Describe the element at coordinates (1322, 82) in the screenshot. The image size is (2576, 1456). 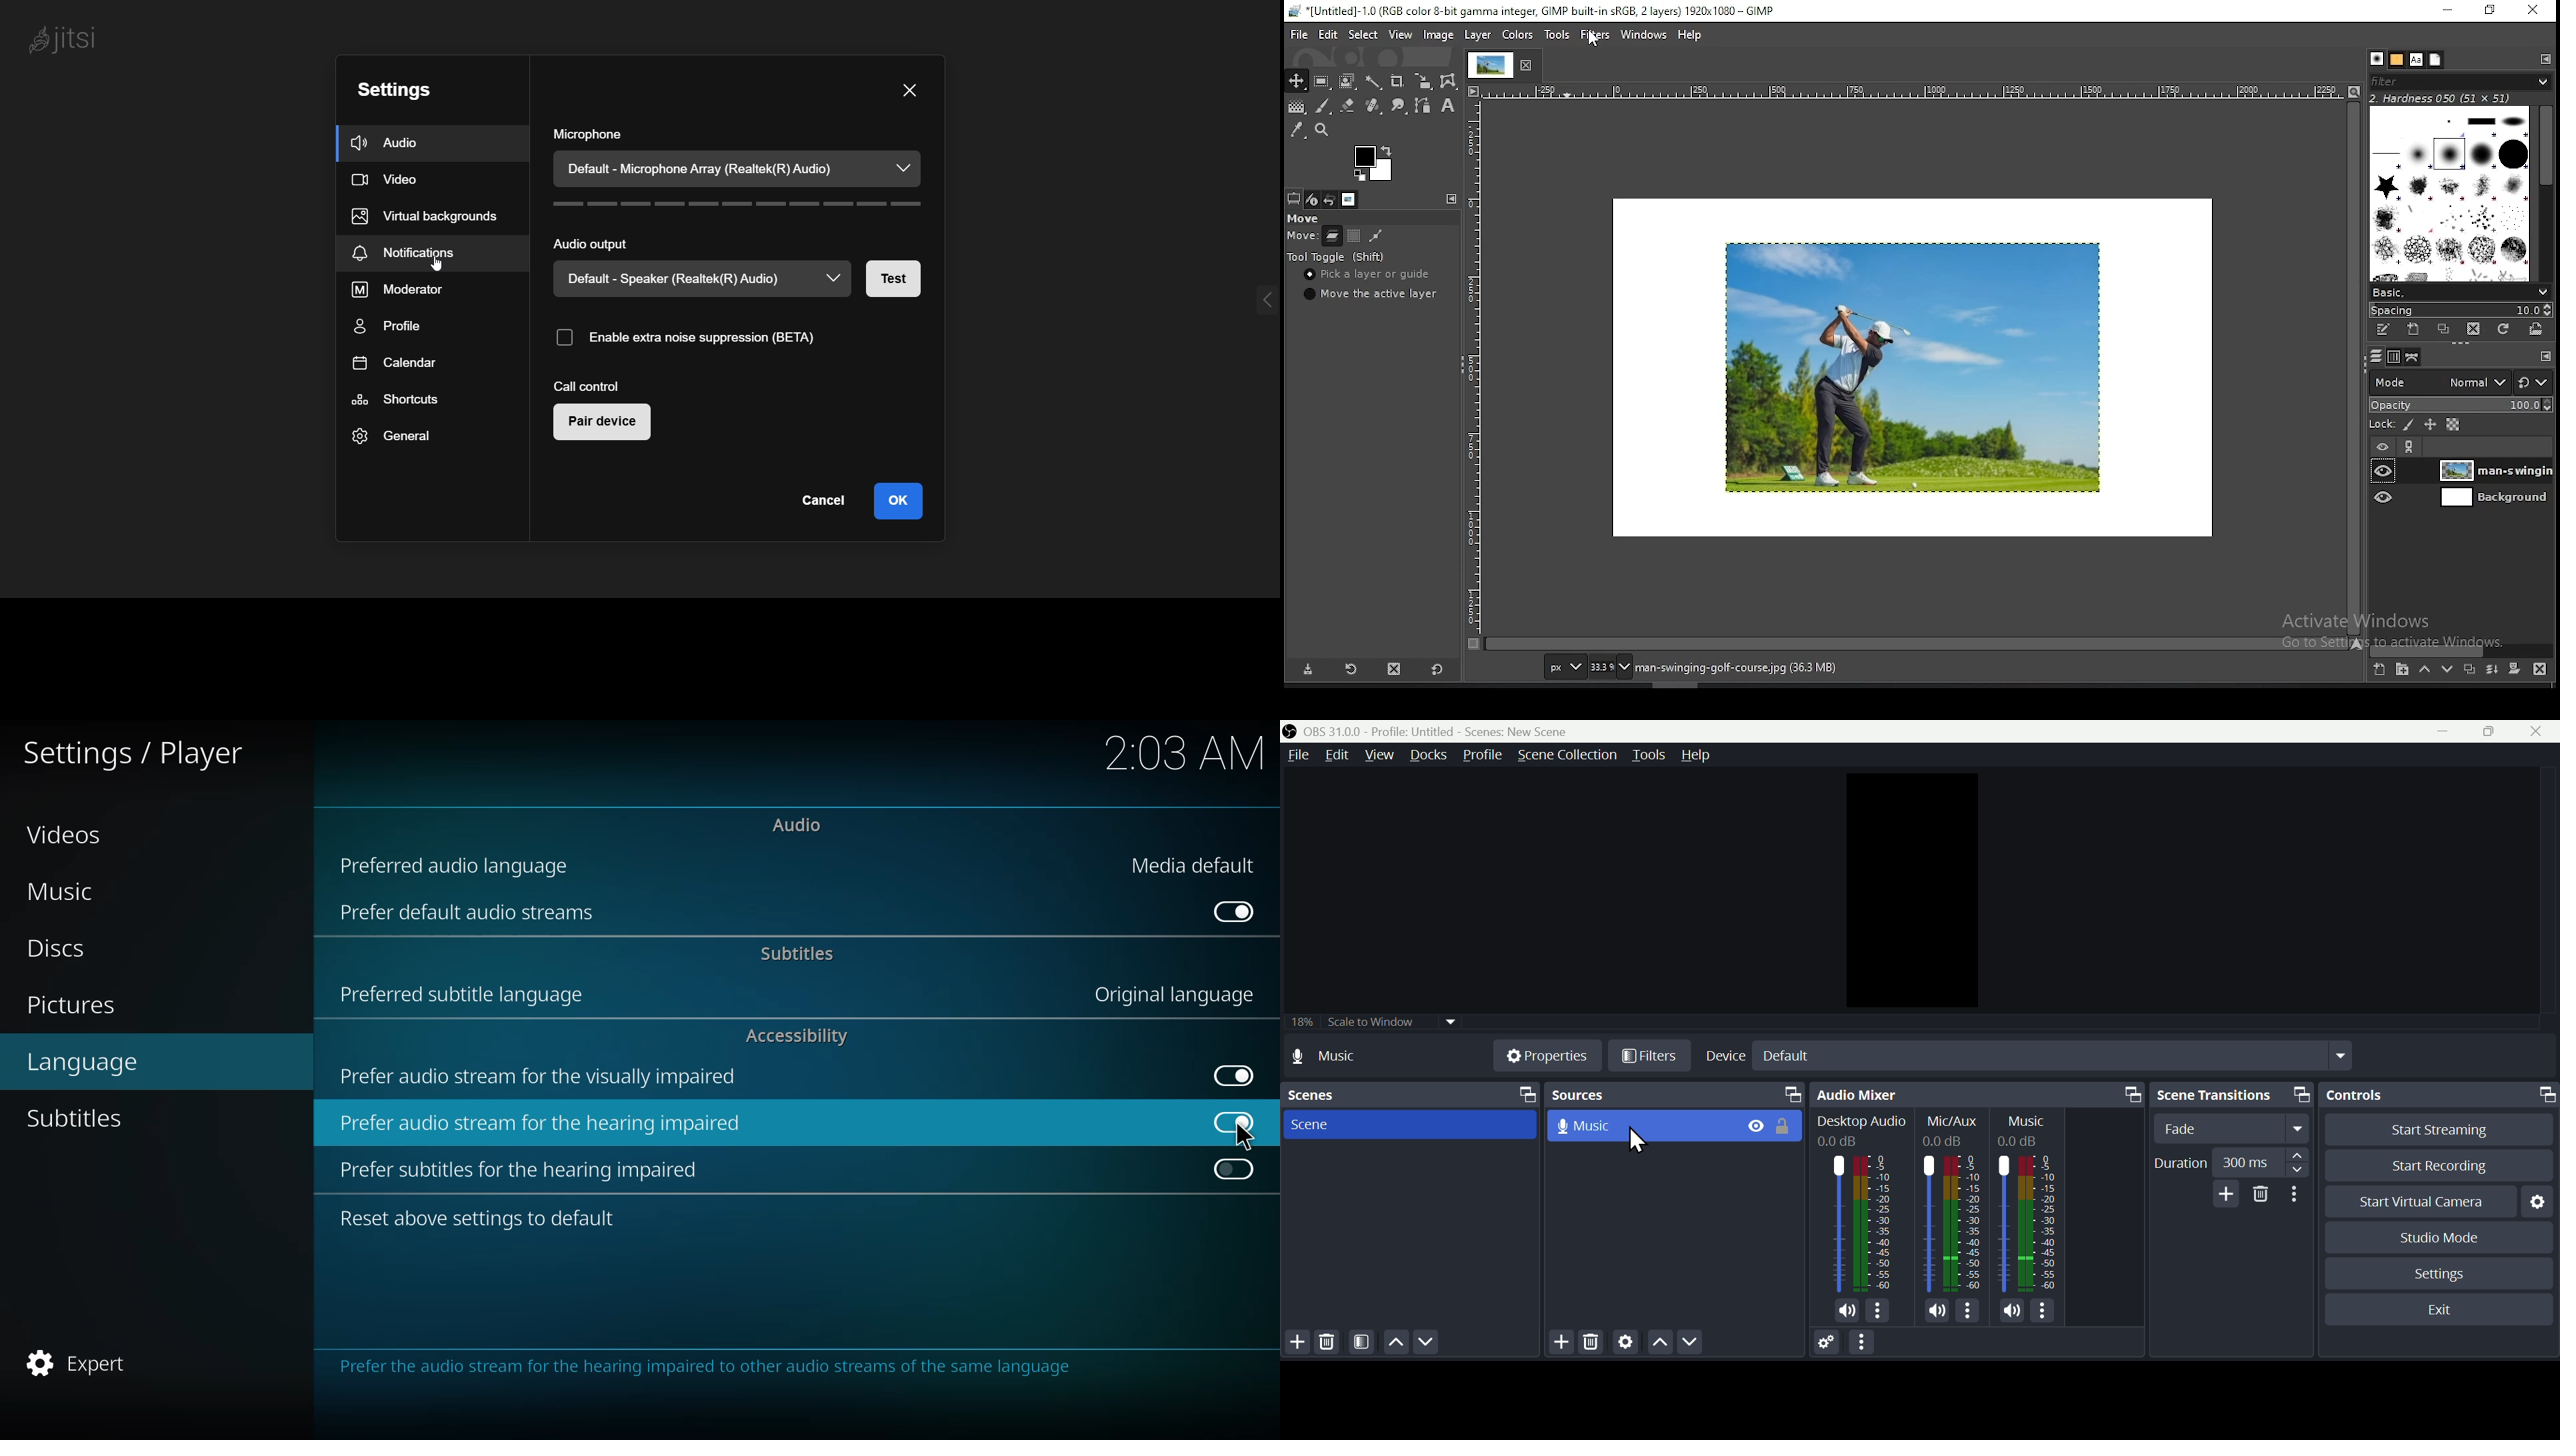
I see `rectangle select tool` at that location.